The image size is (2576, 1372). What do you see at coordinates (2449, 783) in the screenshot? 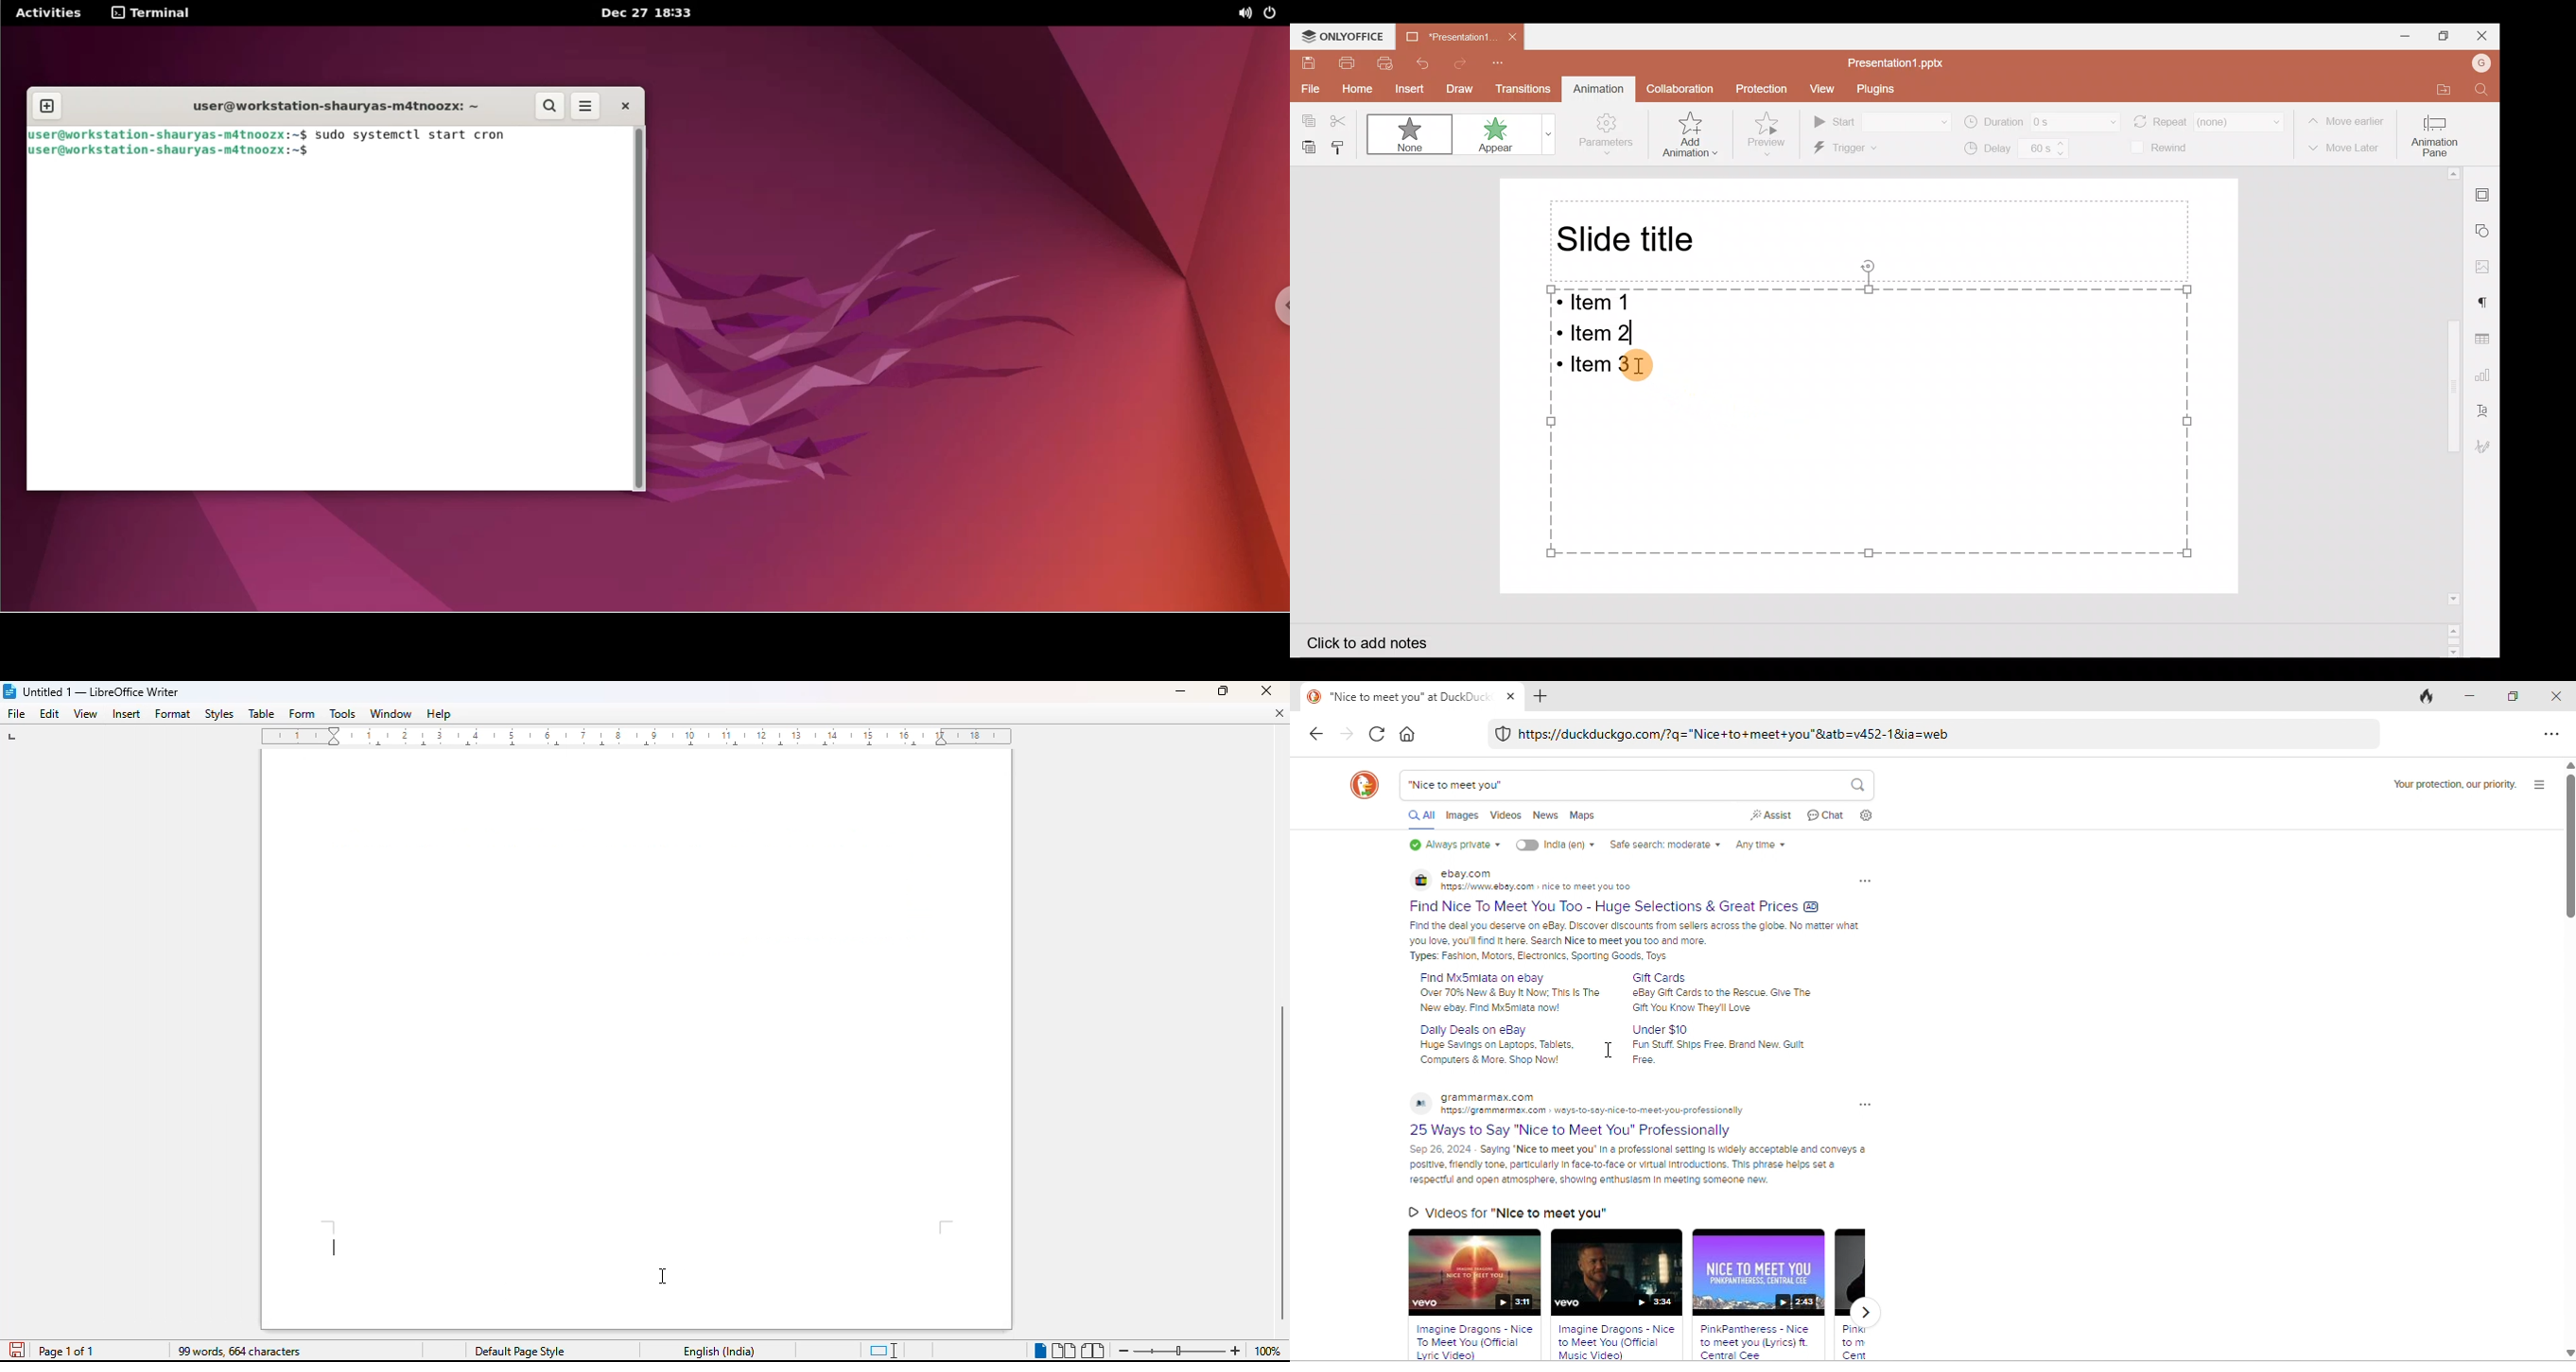
I see `text` at bounding box center [2449, 783].